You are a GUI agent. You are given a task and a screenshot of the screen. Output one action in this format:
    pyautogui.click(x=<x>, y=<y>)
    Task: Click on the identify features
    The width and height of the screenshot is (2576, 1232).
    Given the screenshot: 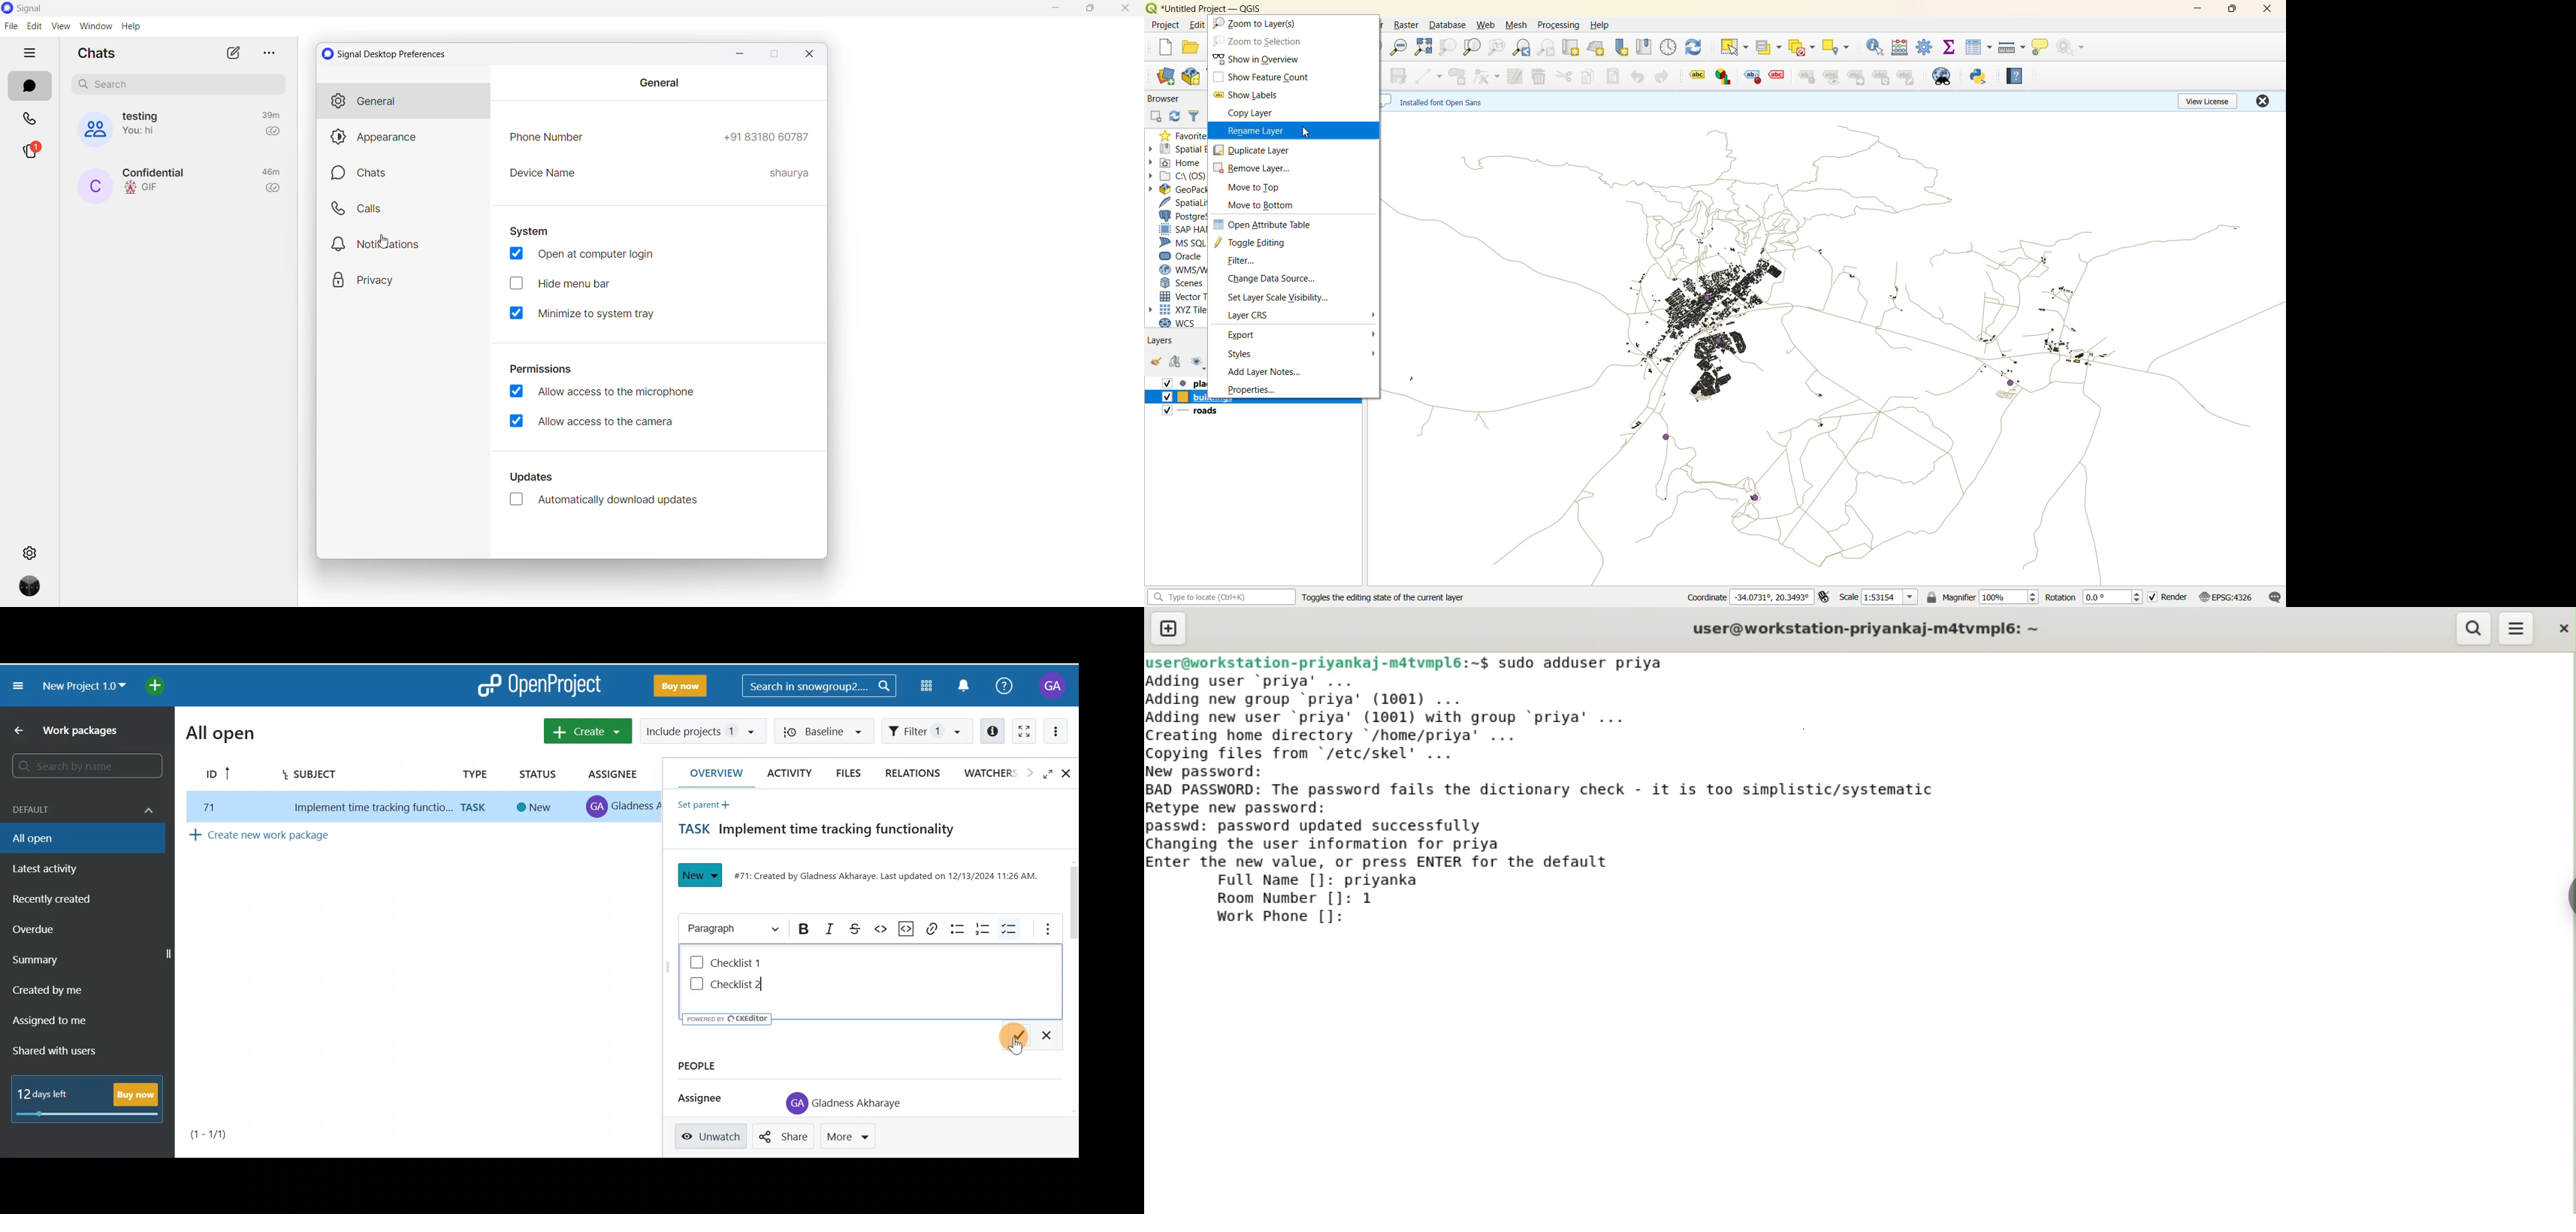 What is the action you would take?
    pyautogui.click(x=1876, y=48)
    